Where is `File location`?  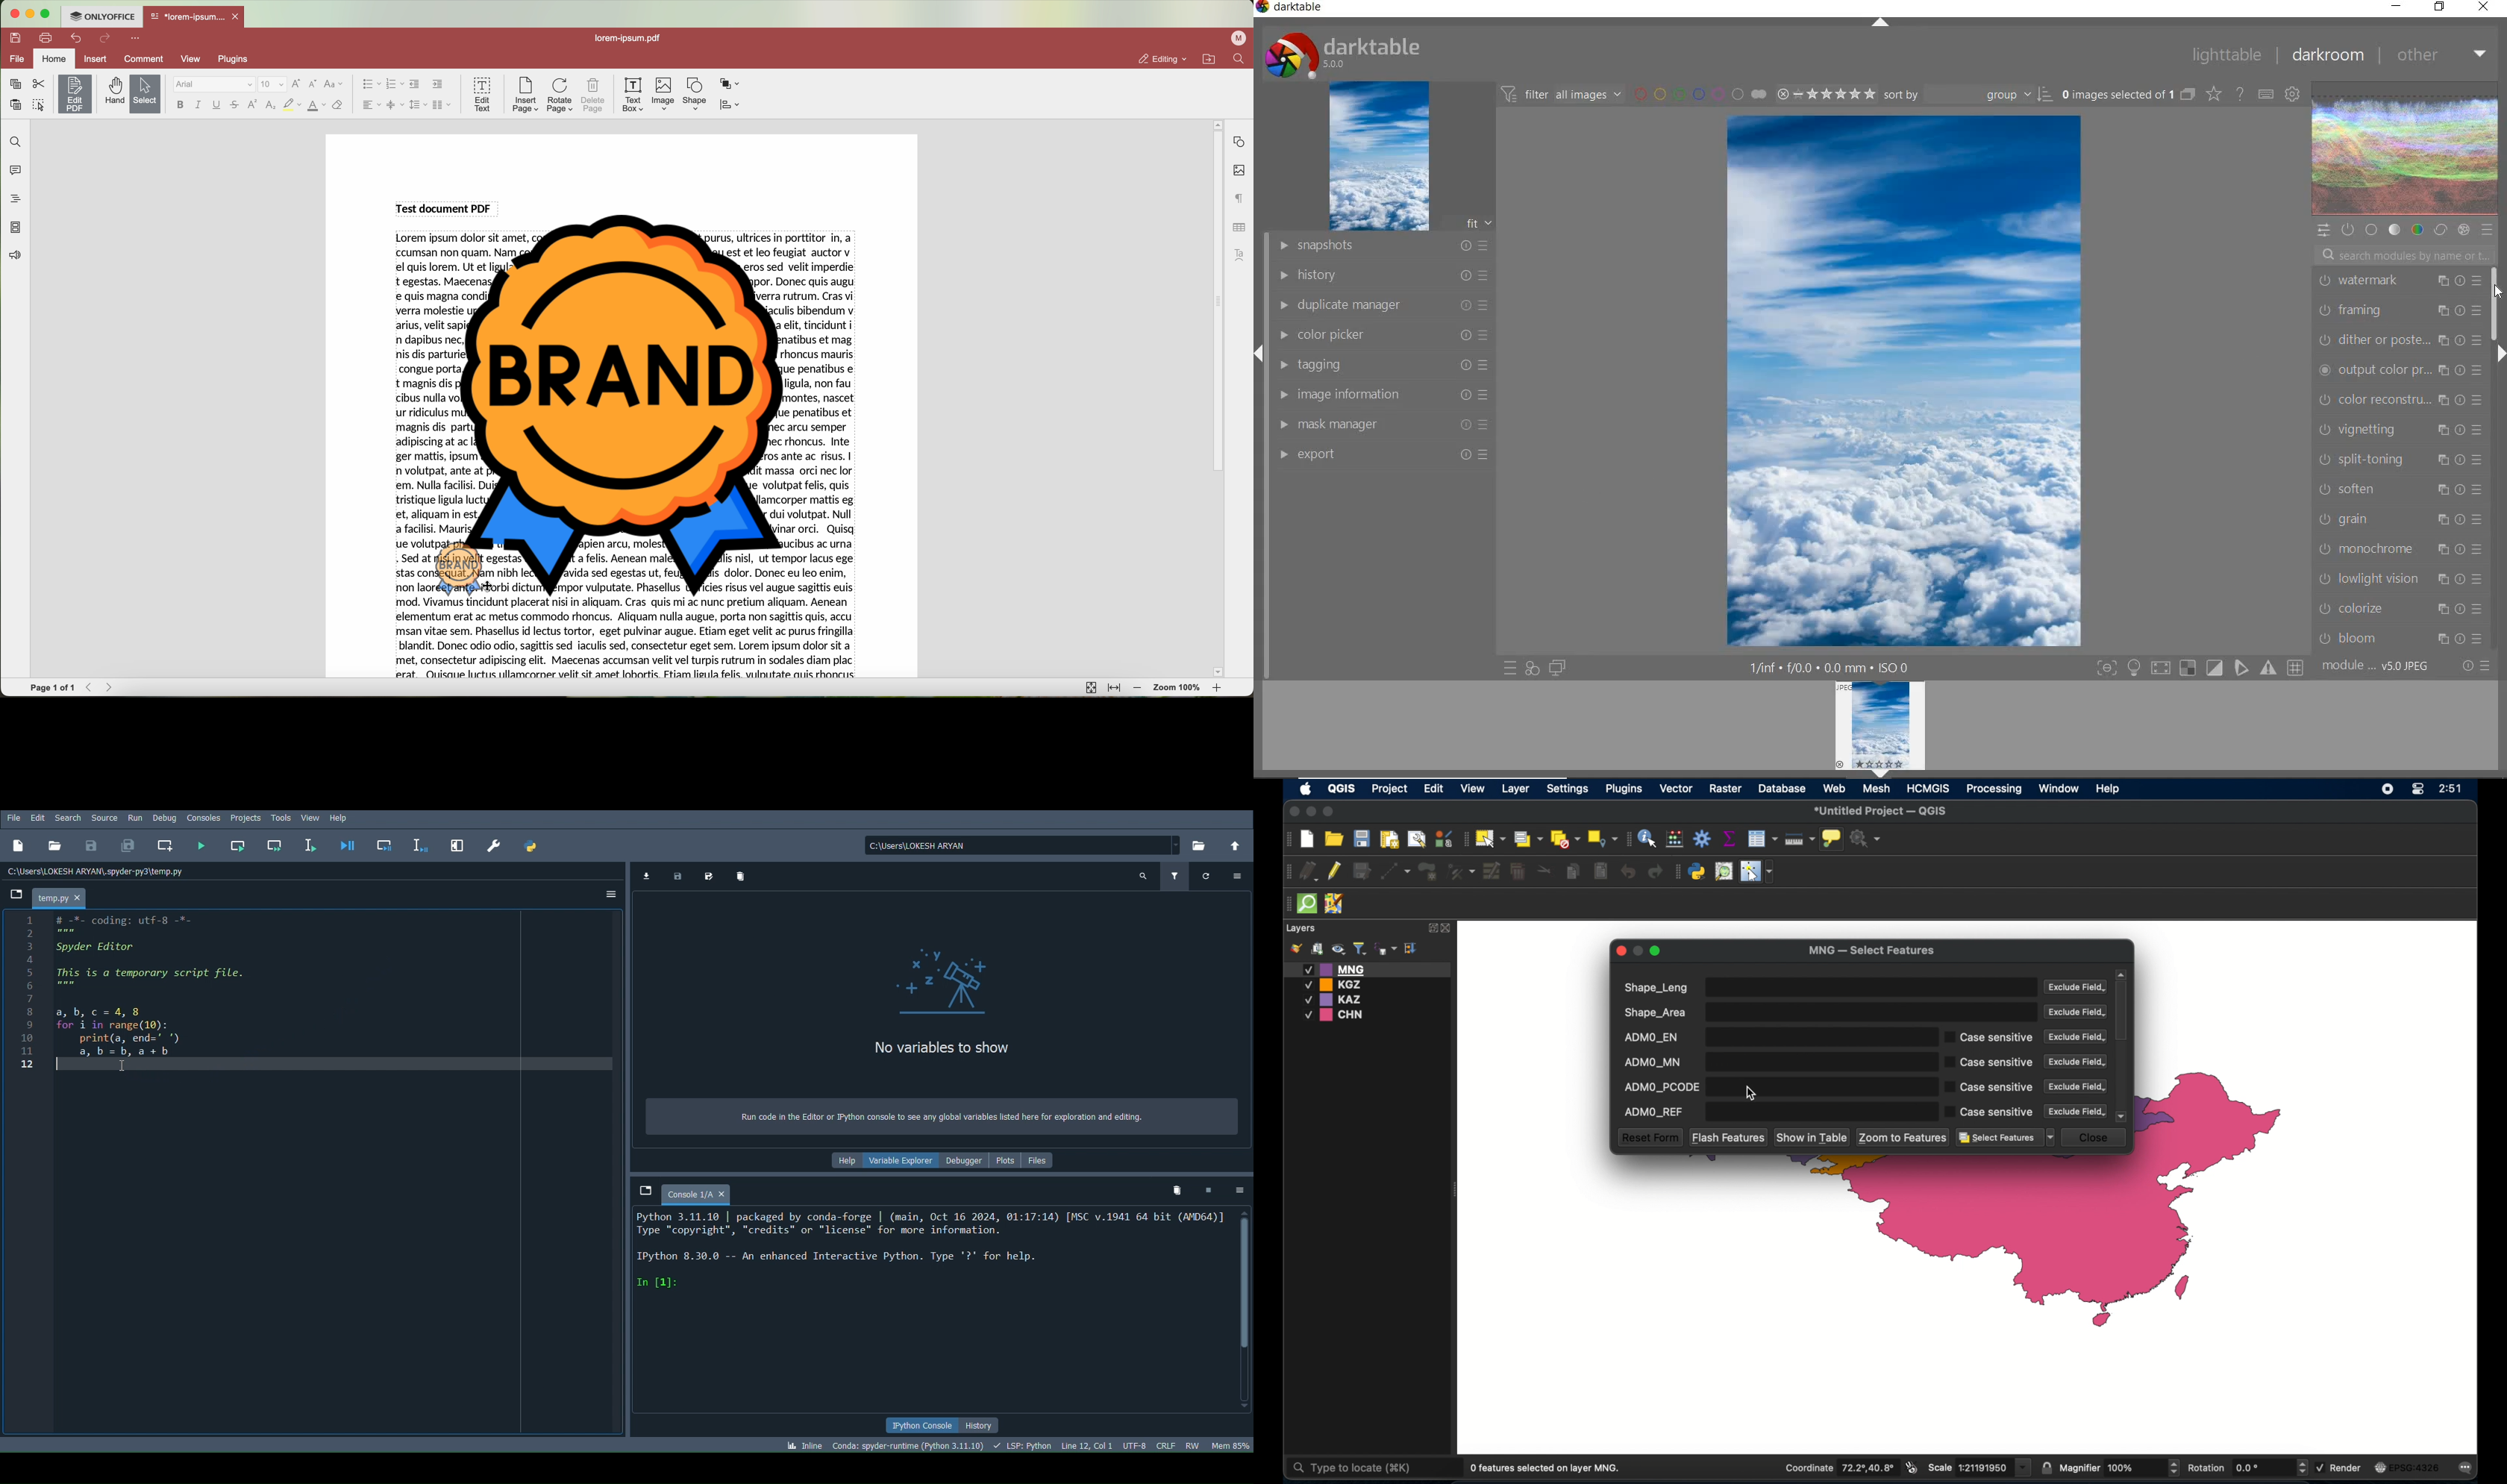
File location is located at coordinates (1022, 846).